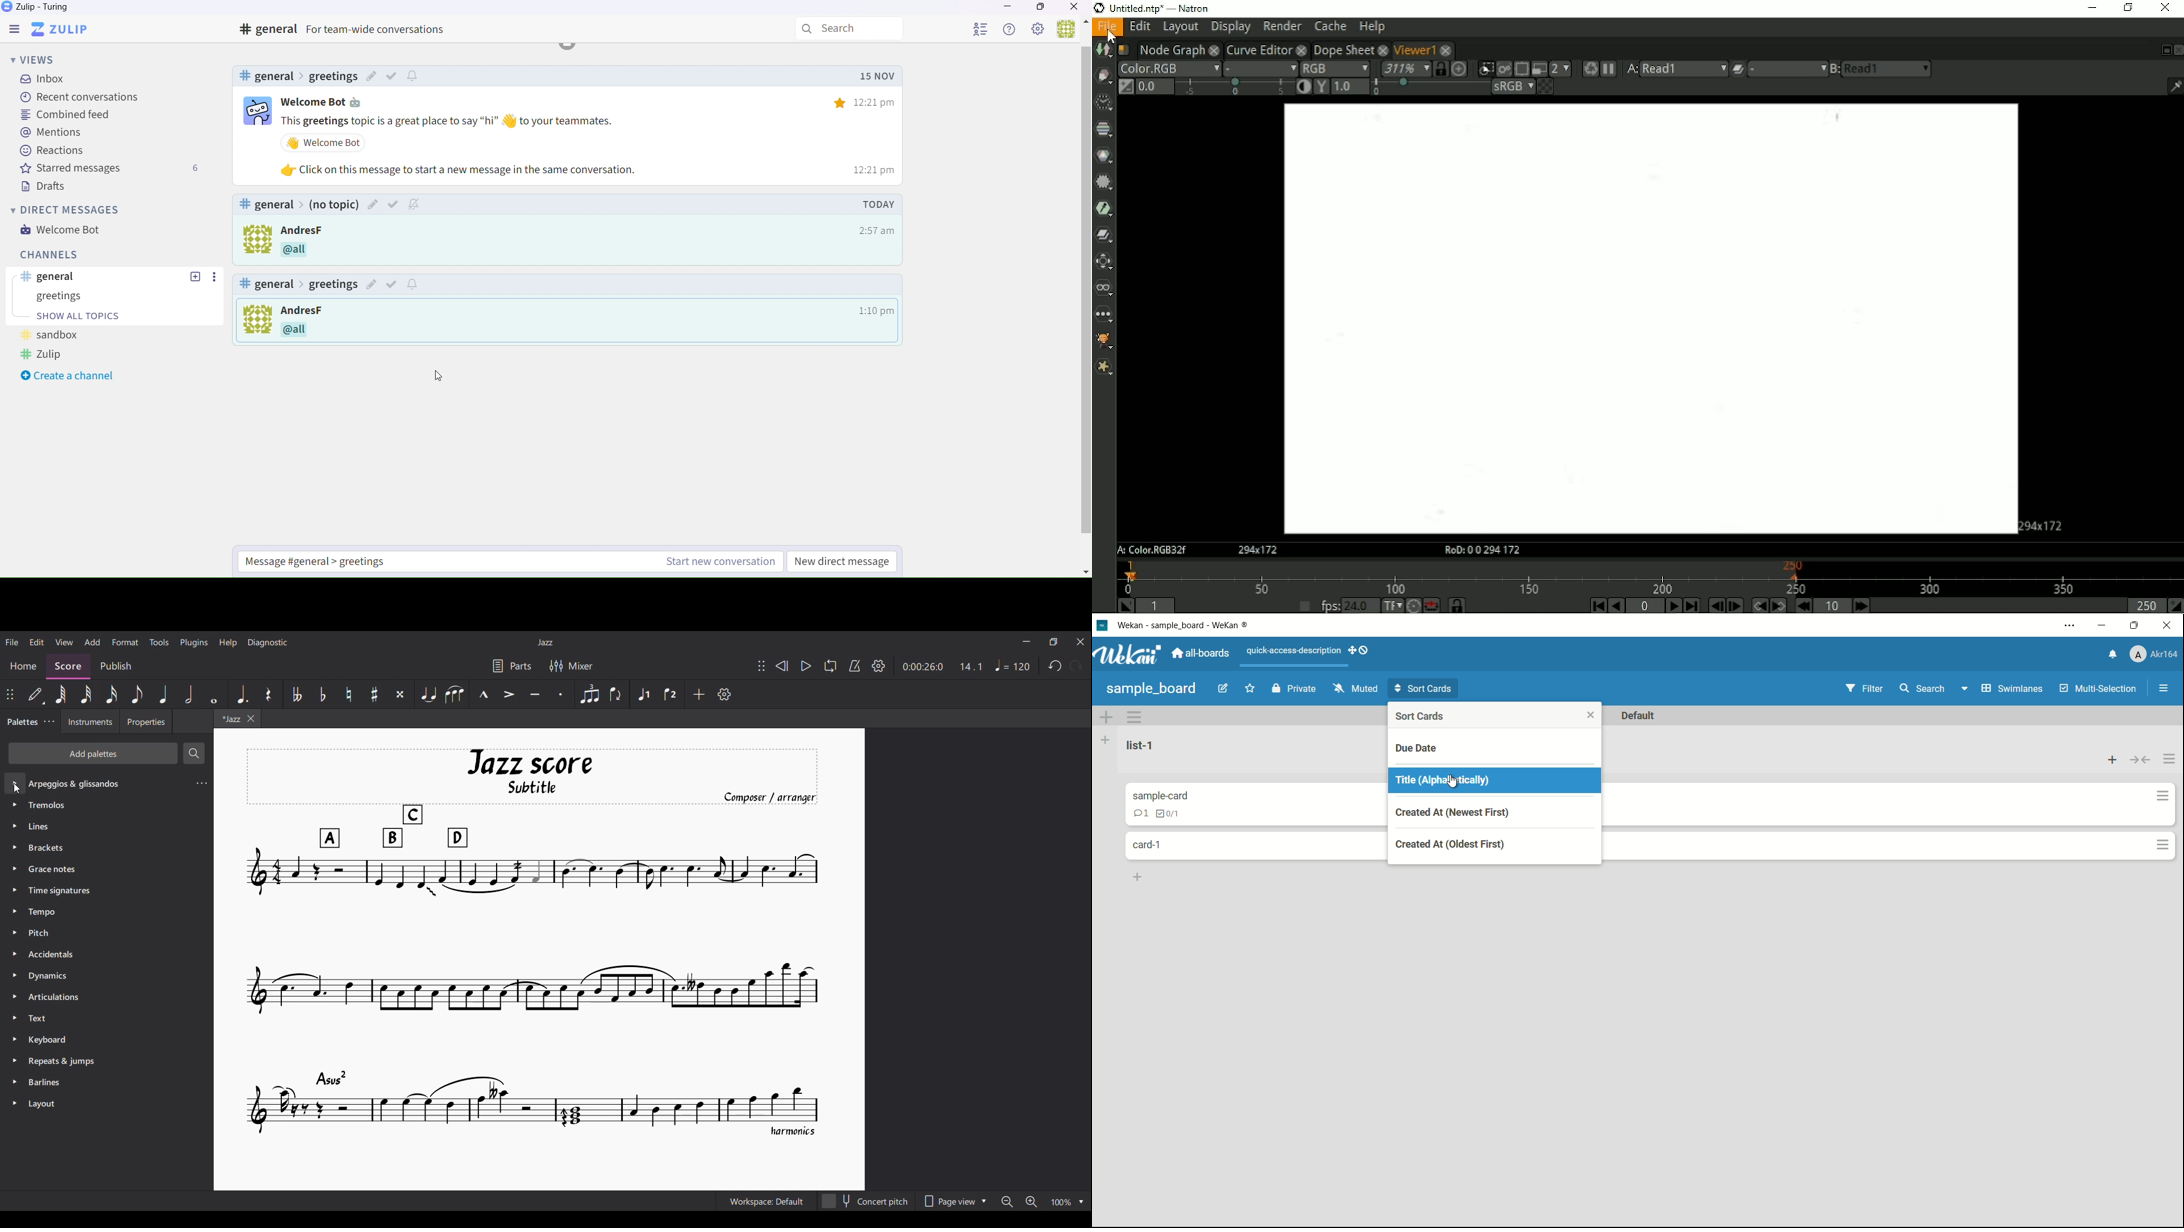 The height and width of the screenshot is (1232, 2184). I want to click on Rest, so click(269, 694).